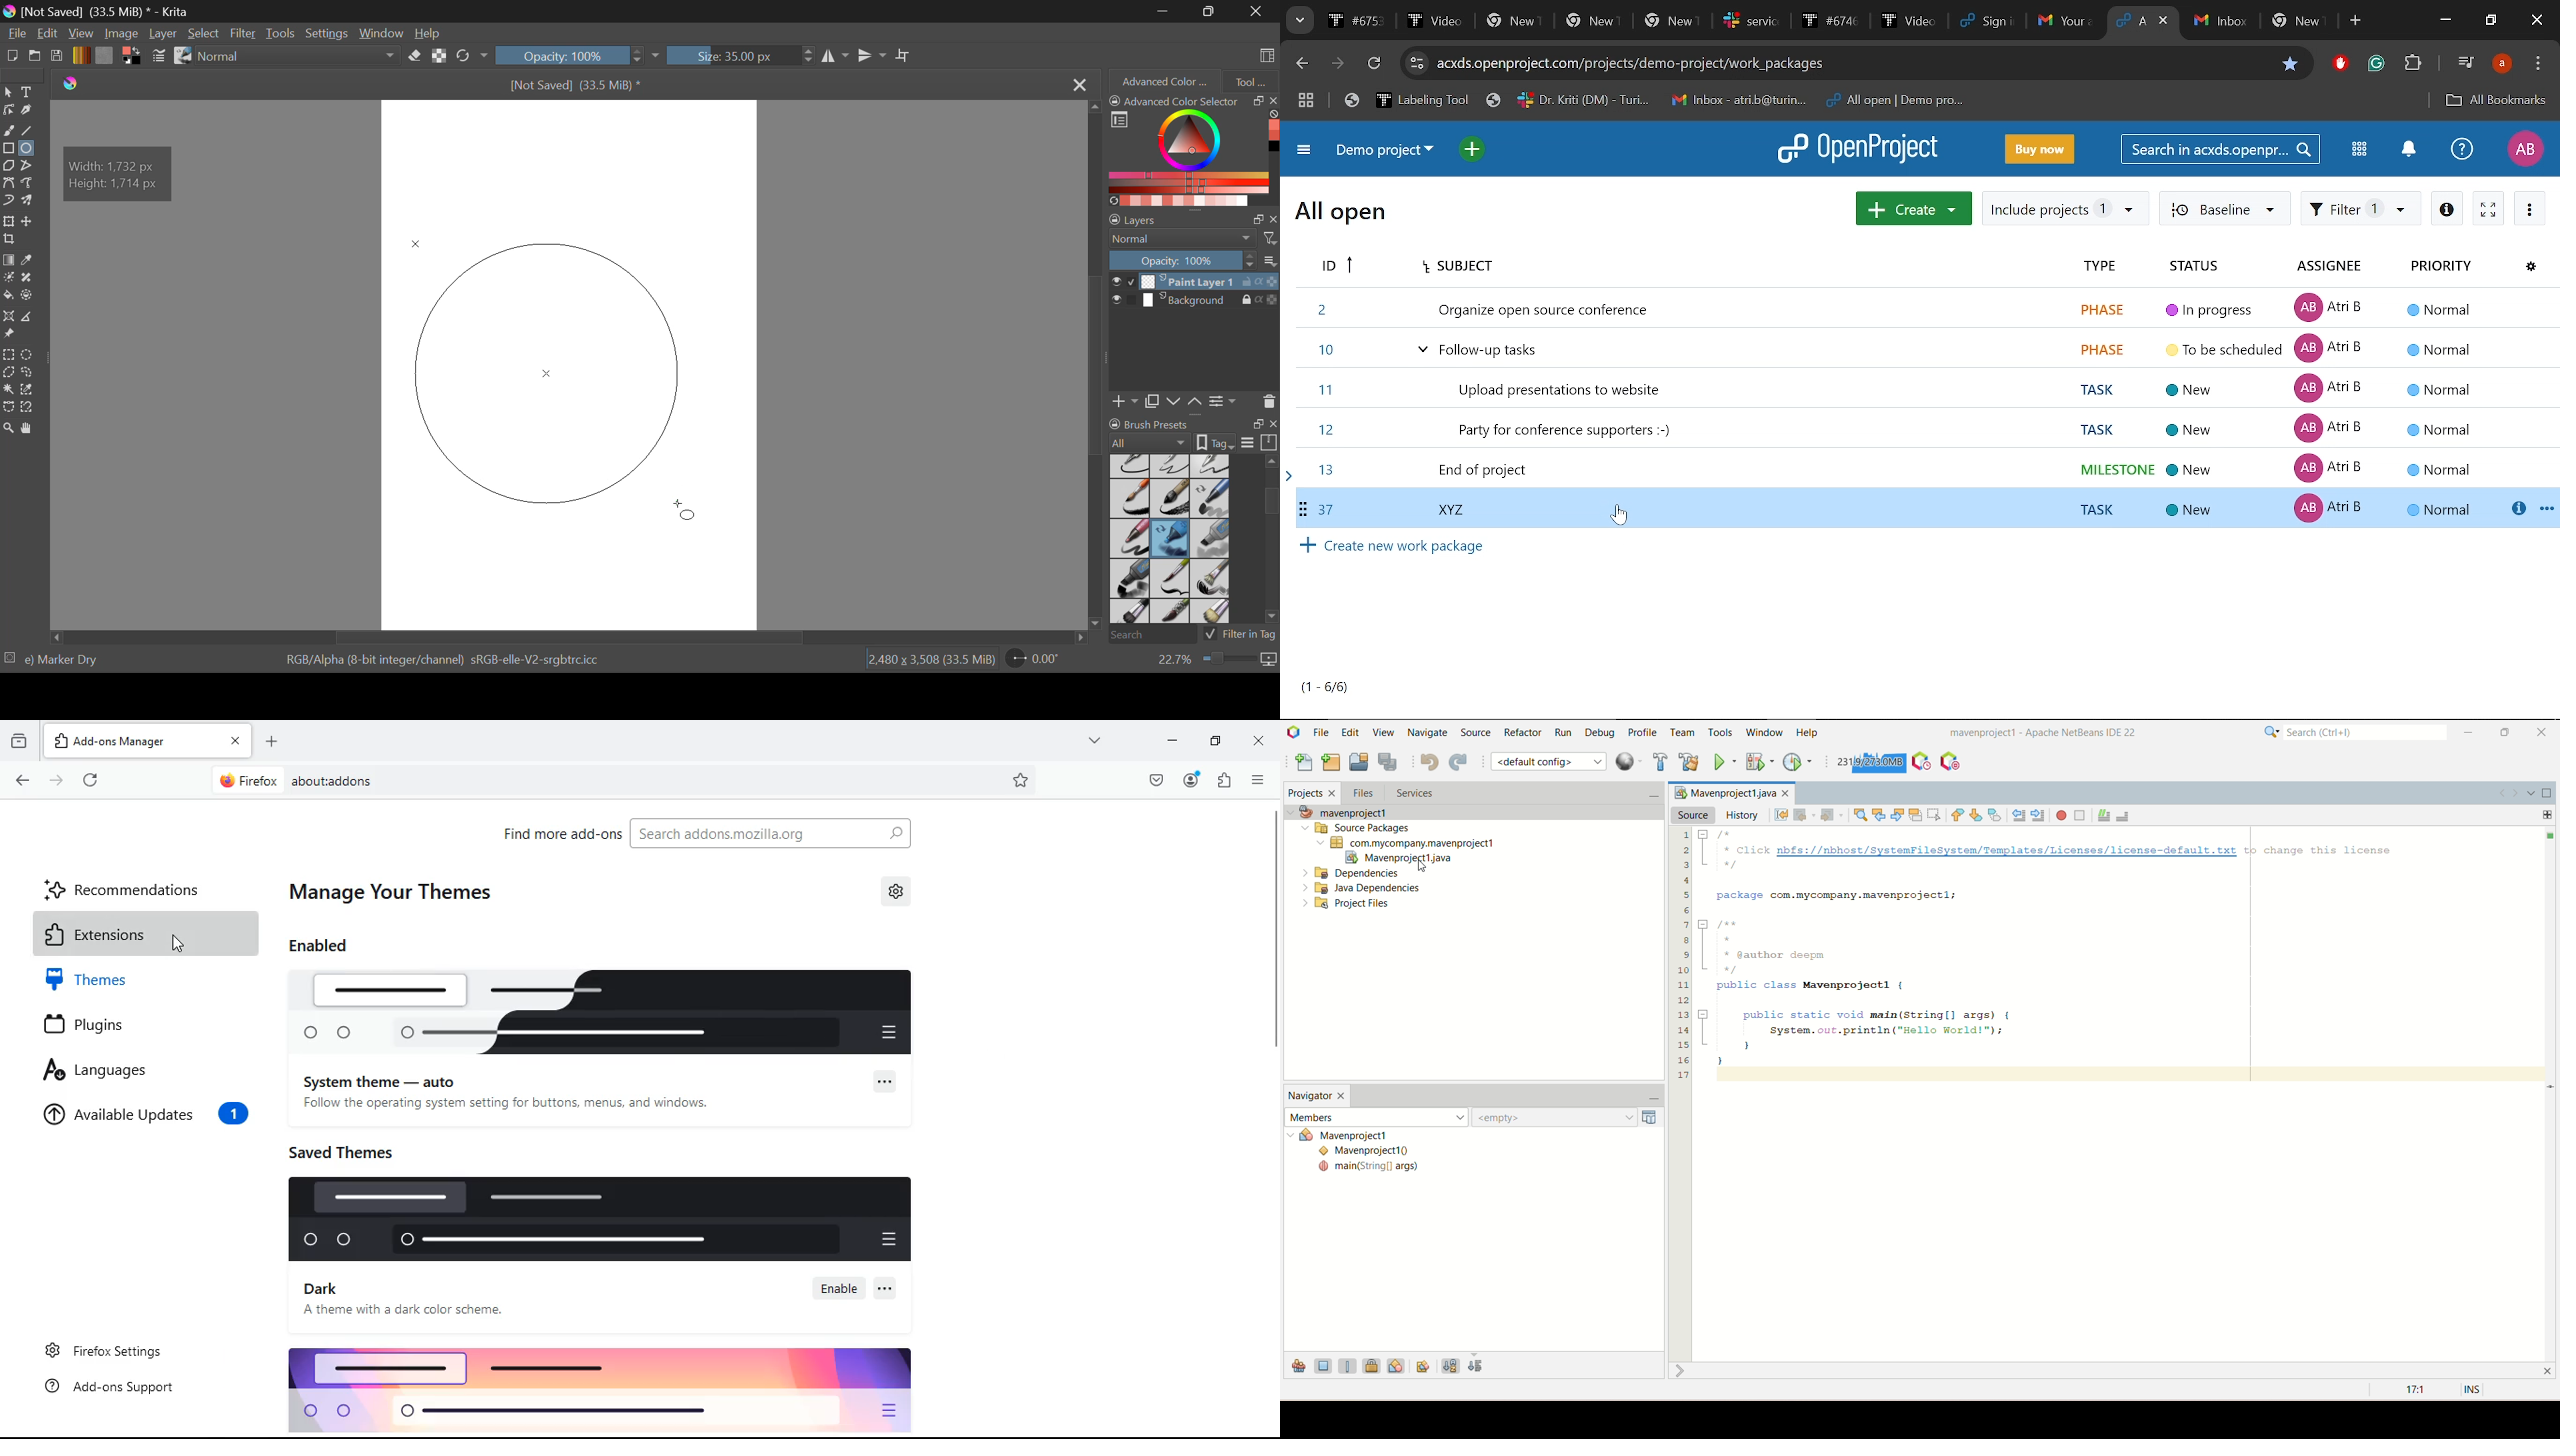  Describe the element at coordinates (1654, 101) in the screenshot. I see `Bookmarks` at that location.